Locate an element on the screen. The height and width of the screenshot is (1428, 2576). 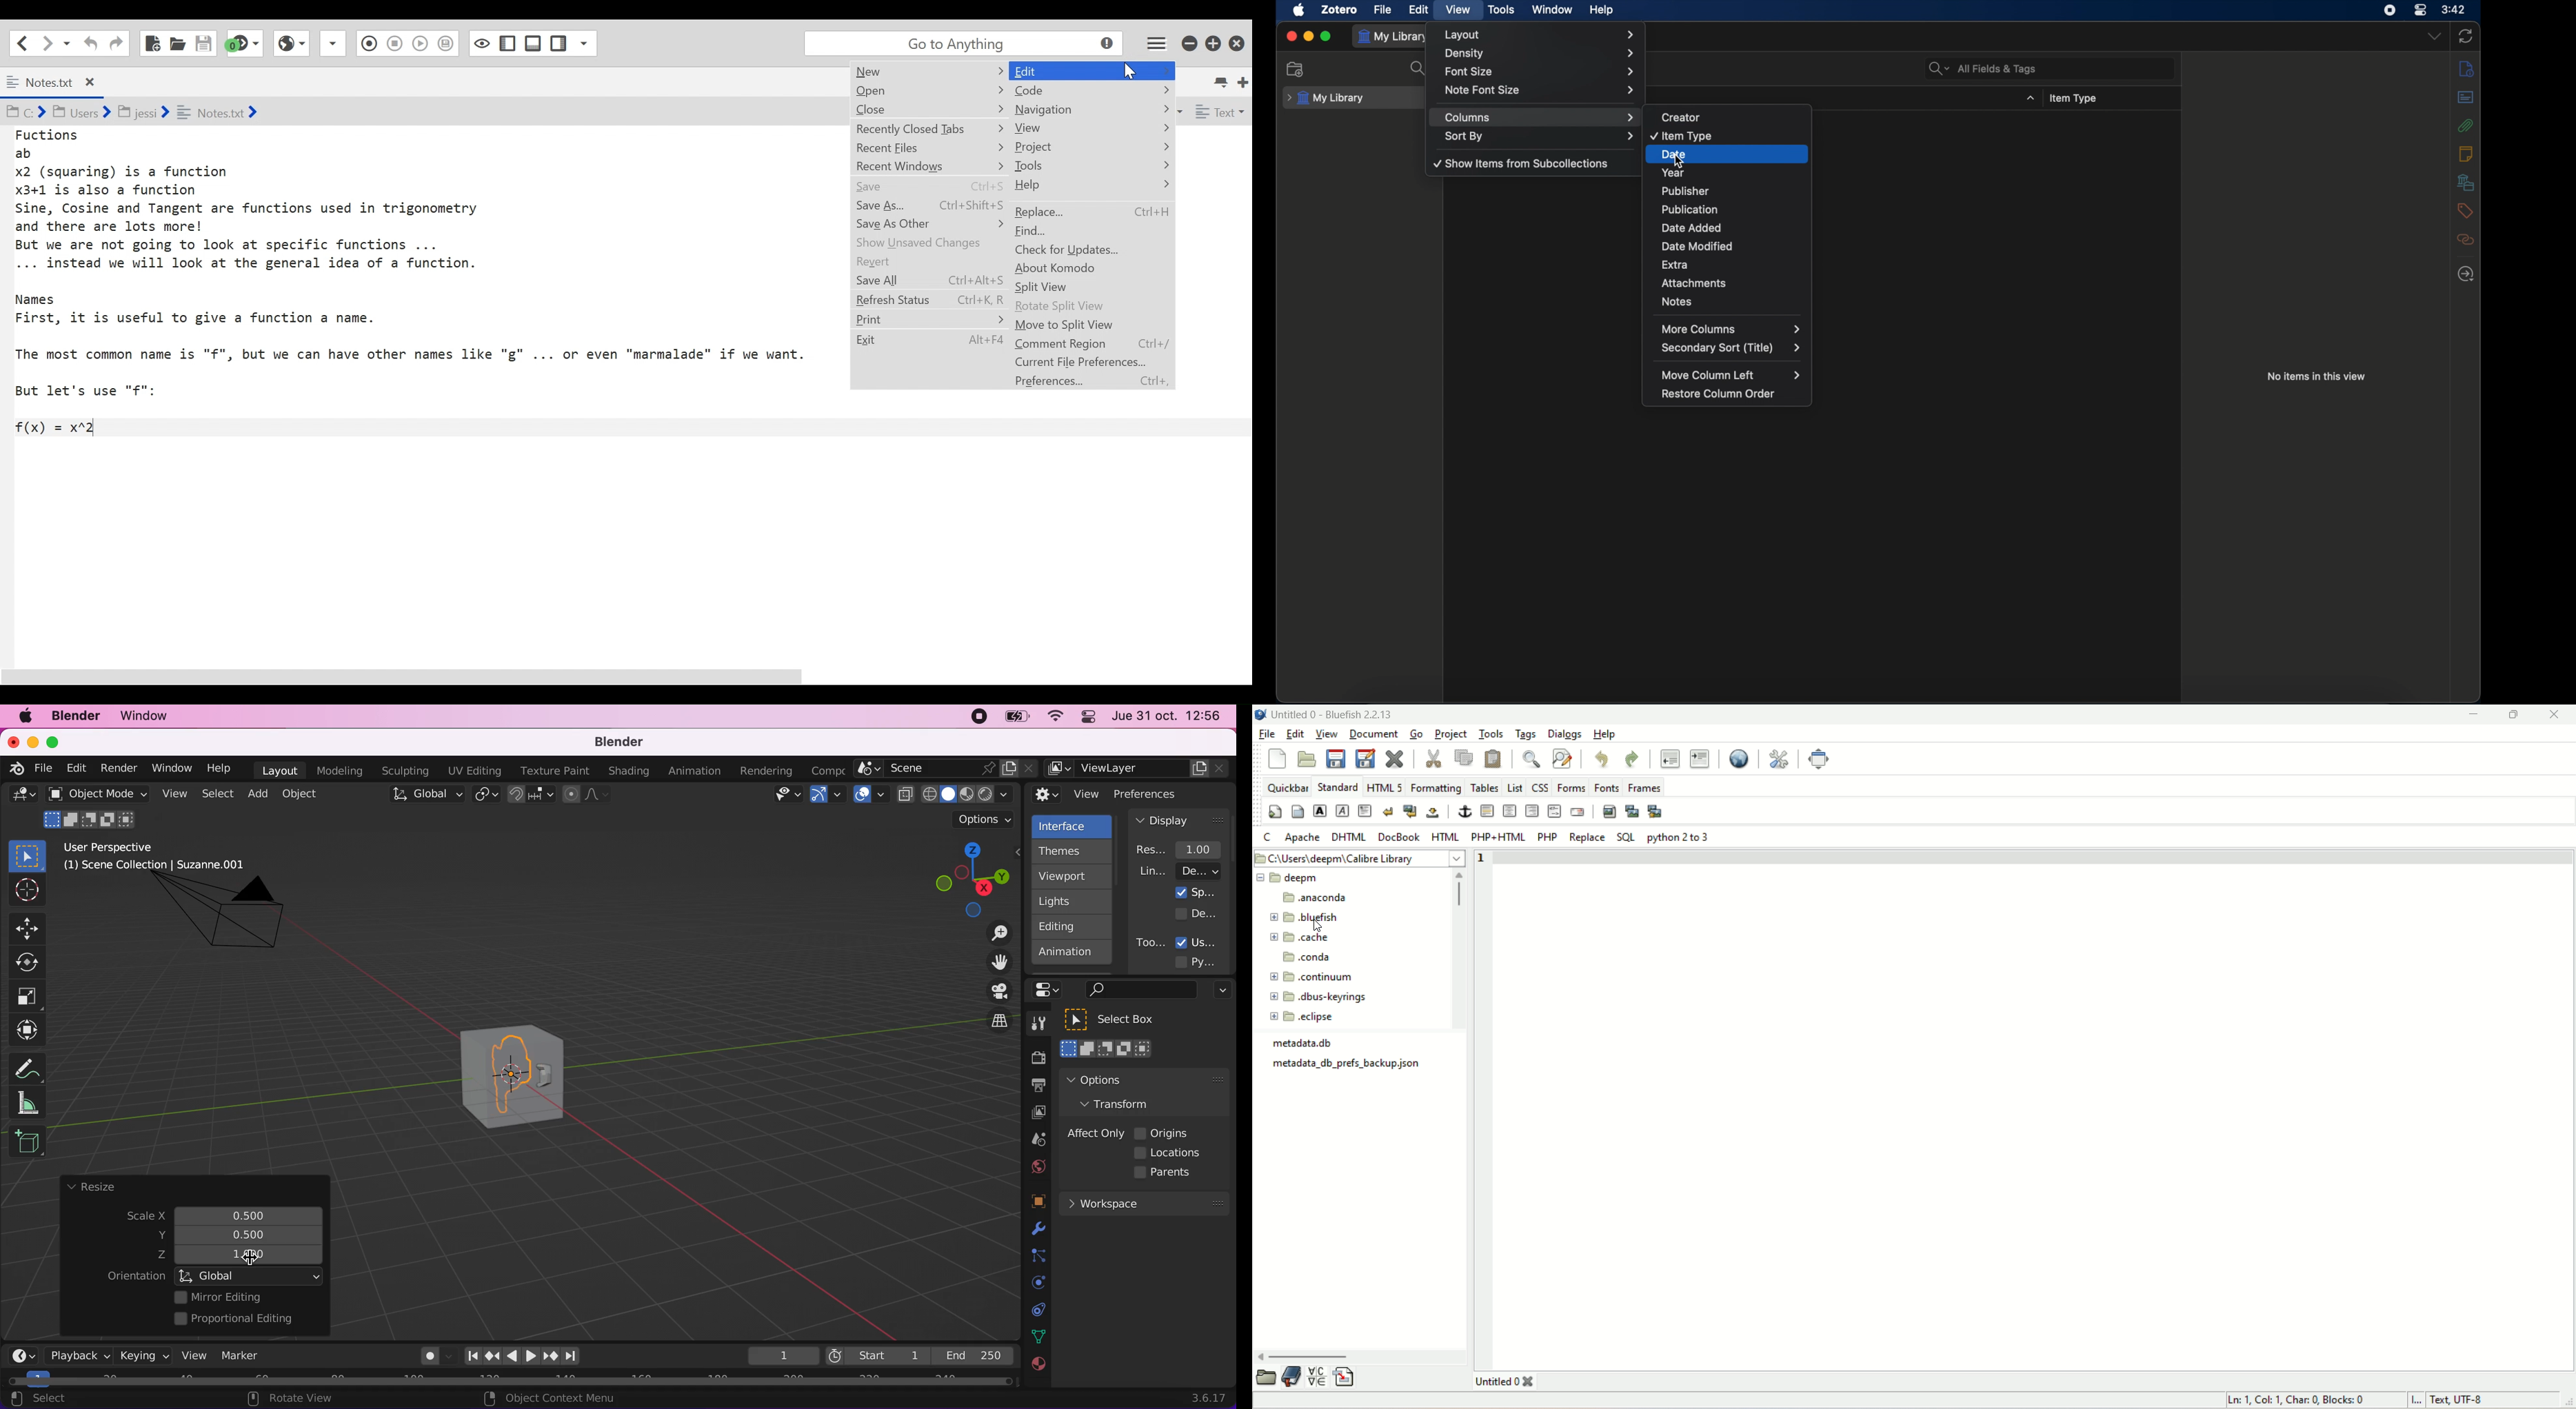
notes is located at coordinates (2466, 154).